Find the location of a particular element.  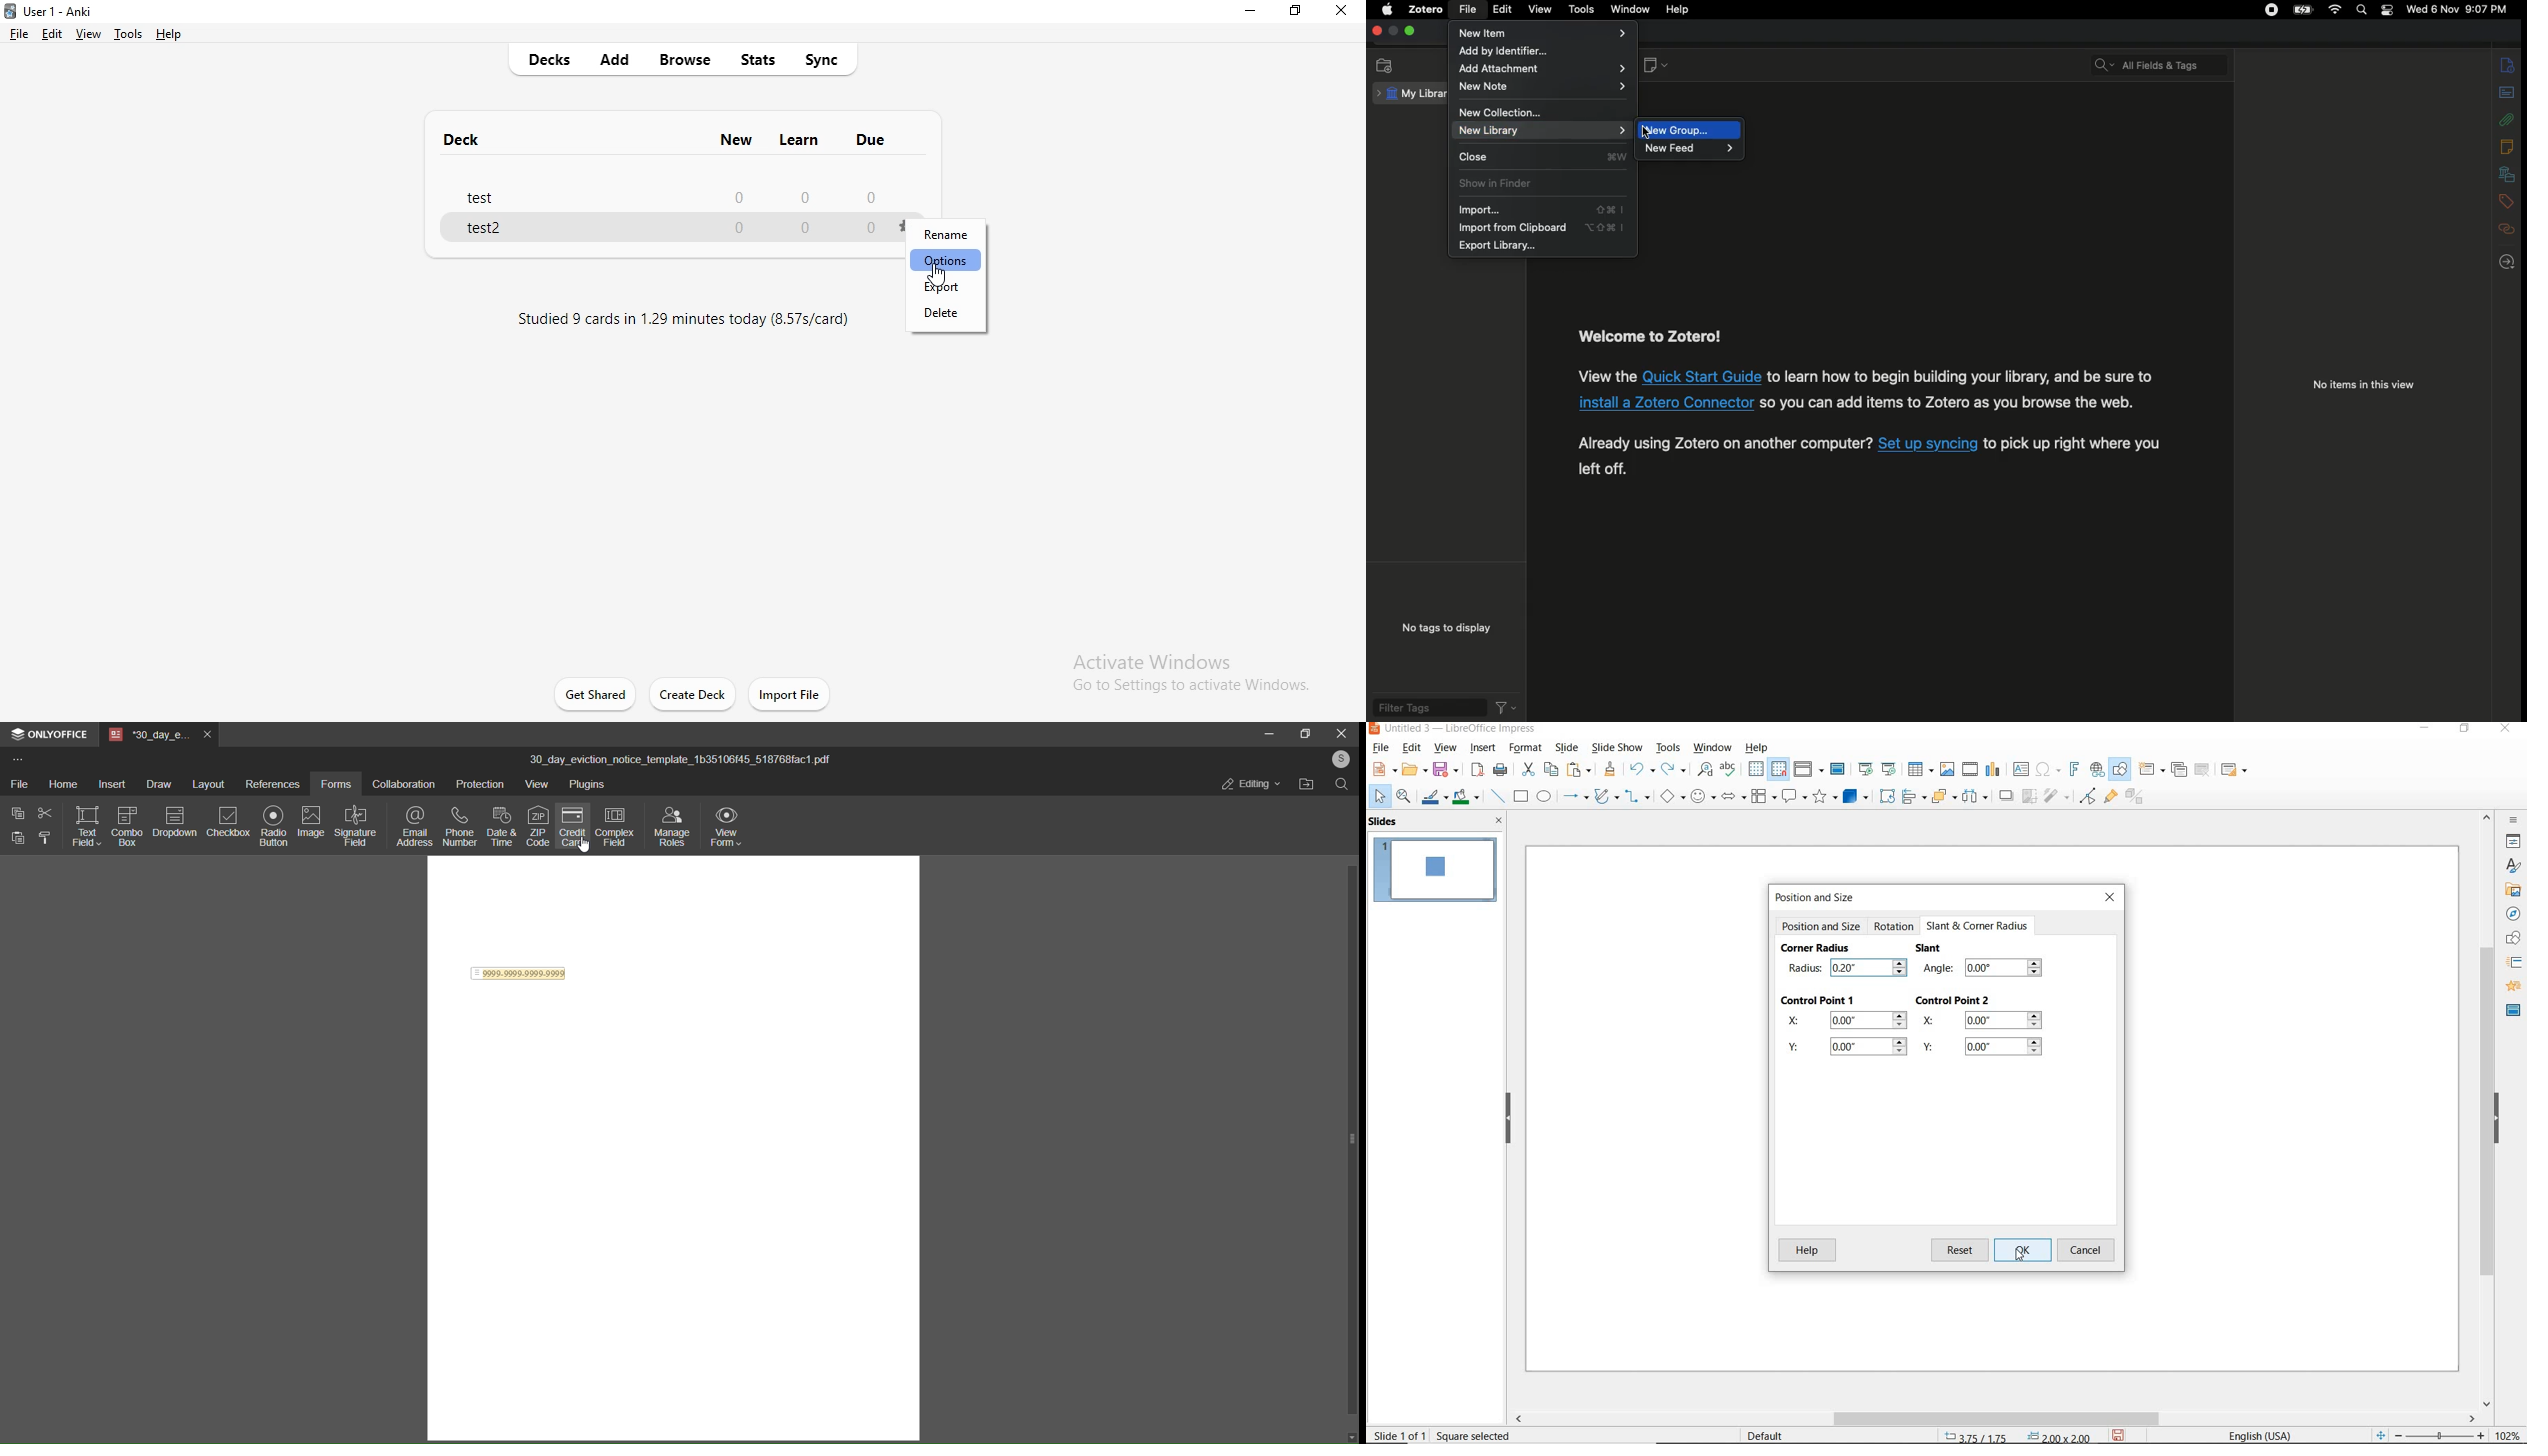

deck is located at coordinates (463, 135).